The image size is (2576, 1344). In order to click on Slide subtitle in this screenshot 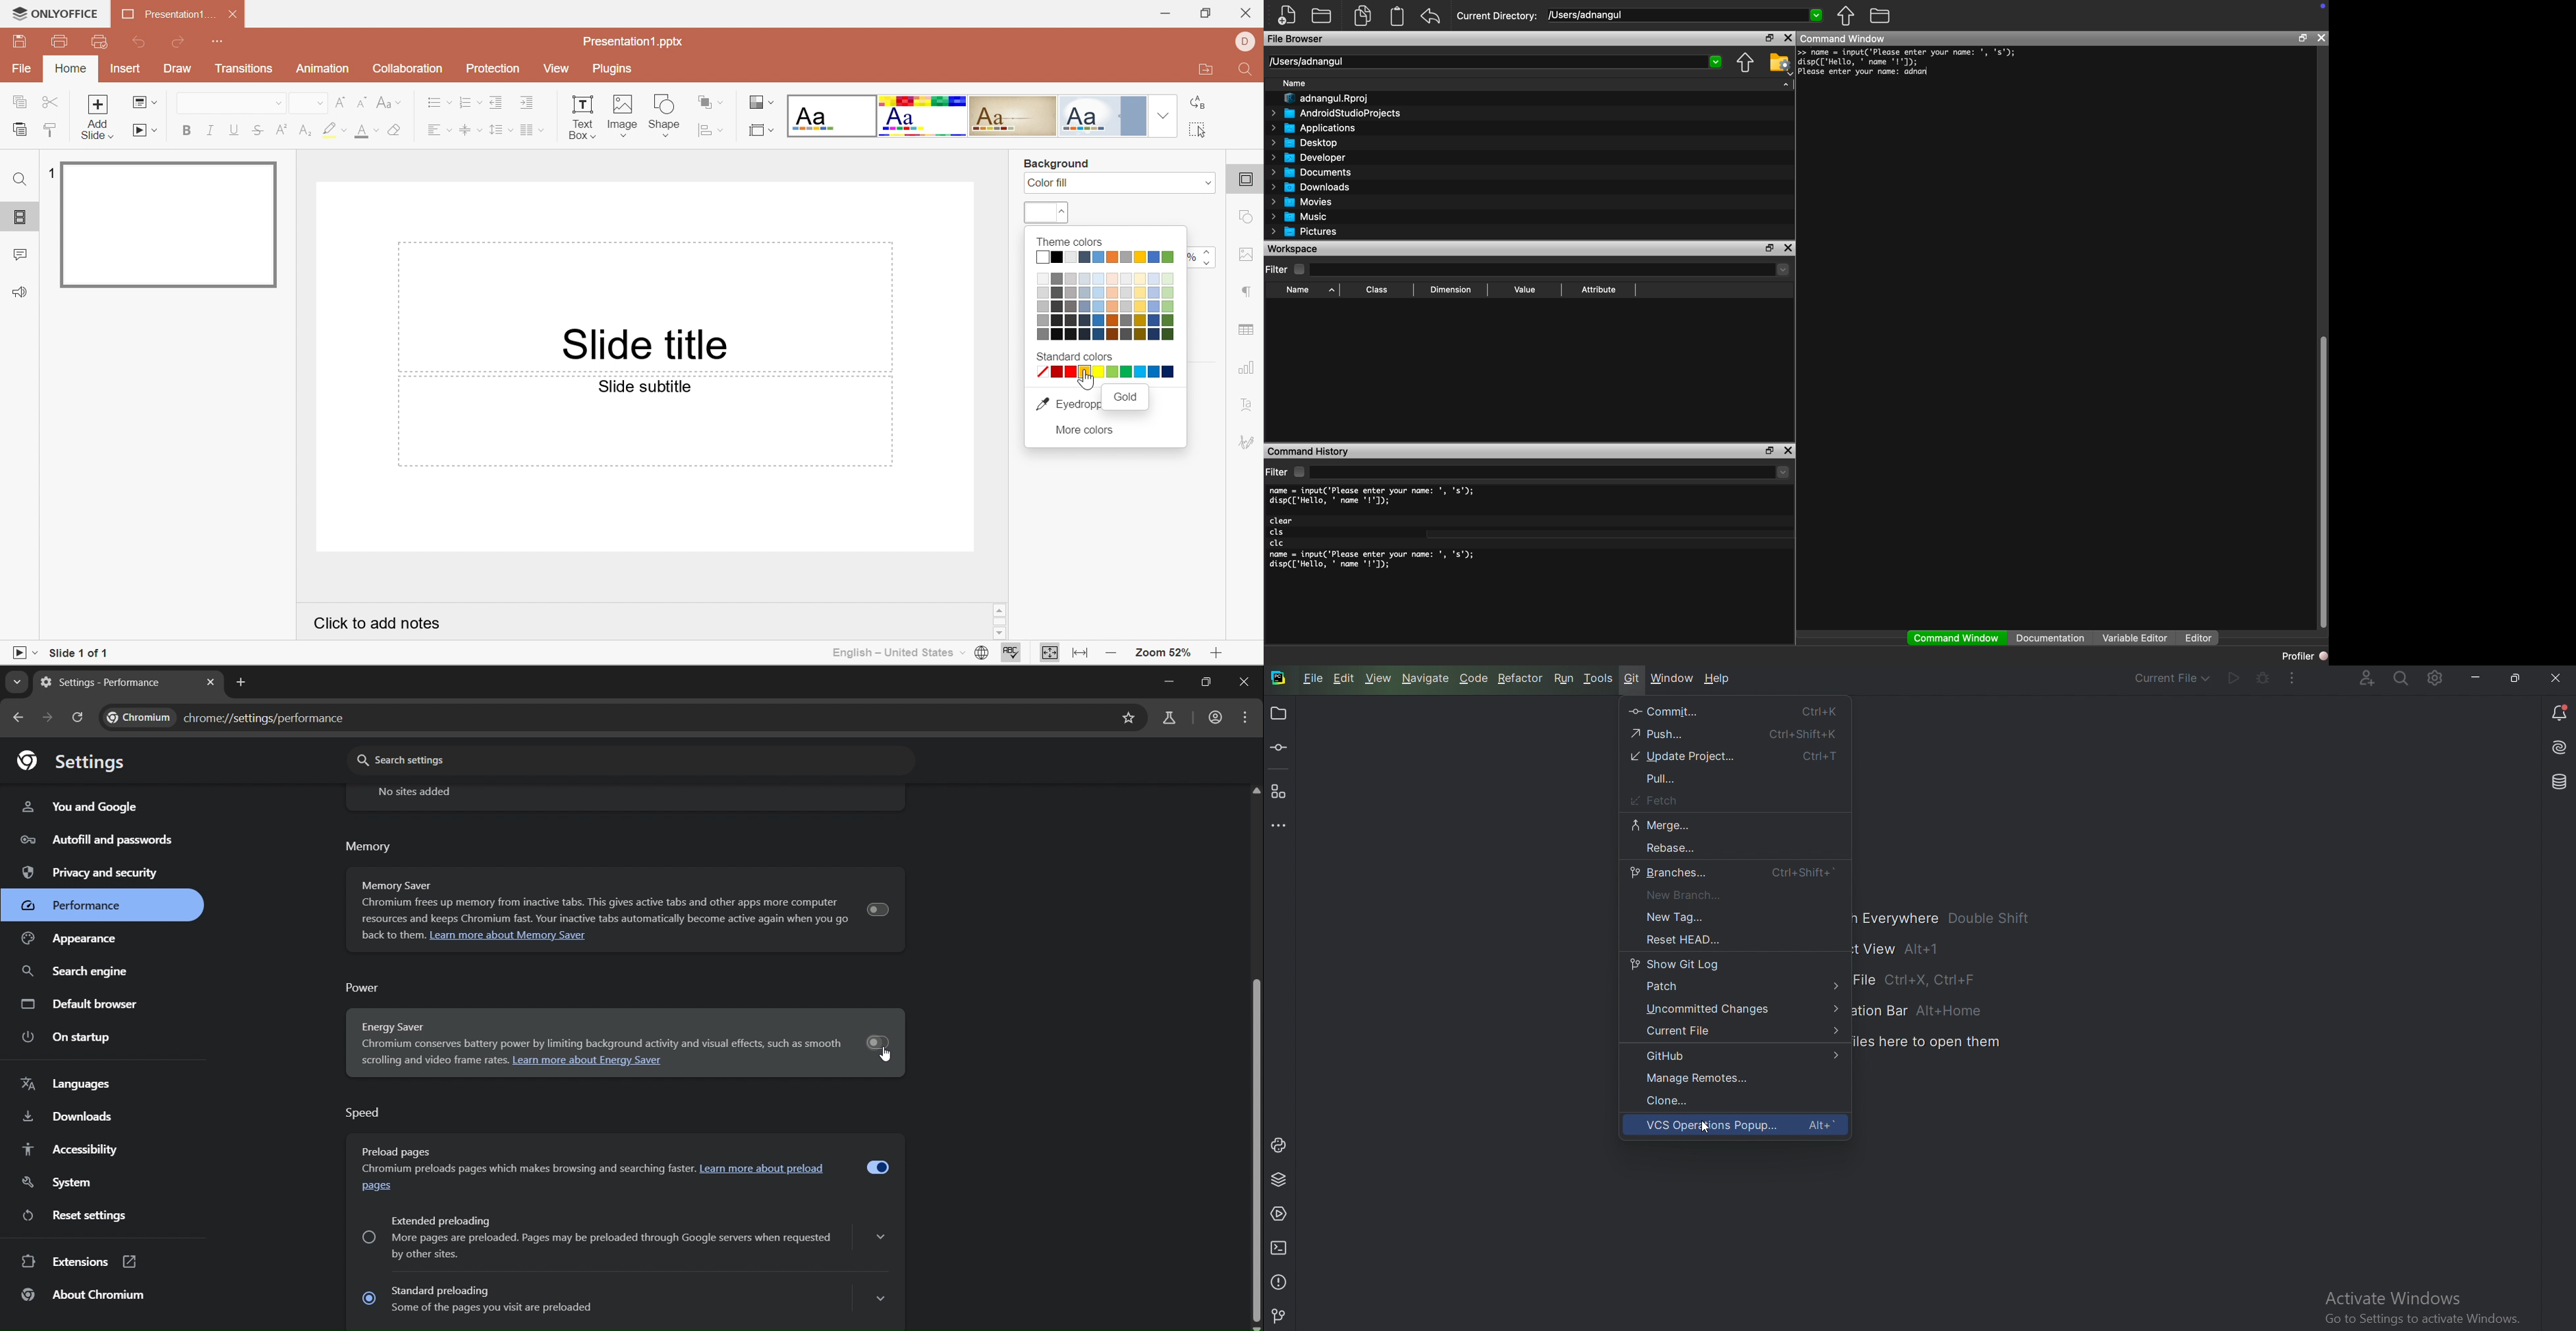, I will do `click(644, 387)`.